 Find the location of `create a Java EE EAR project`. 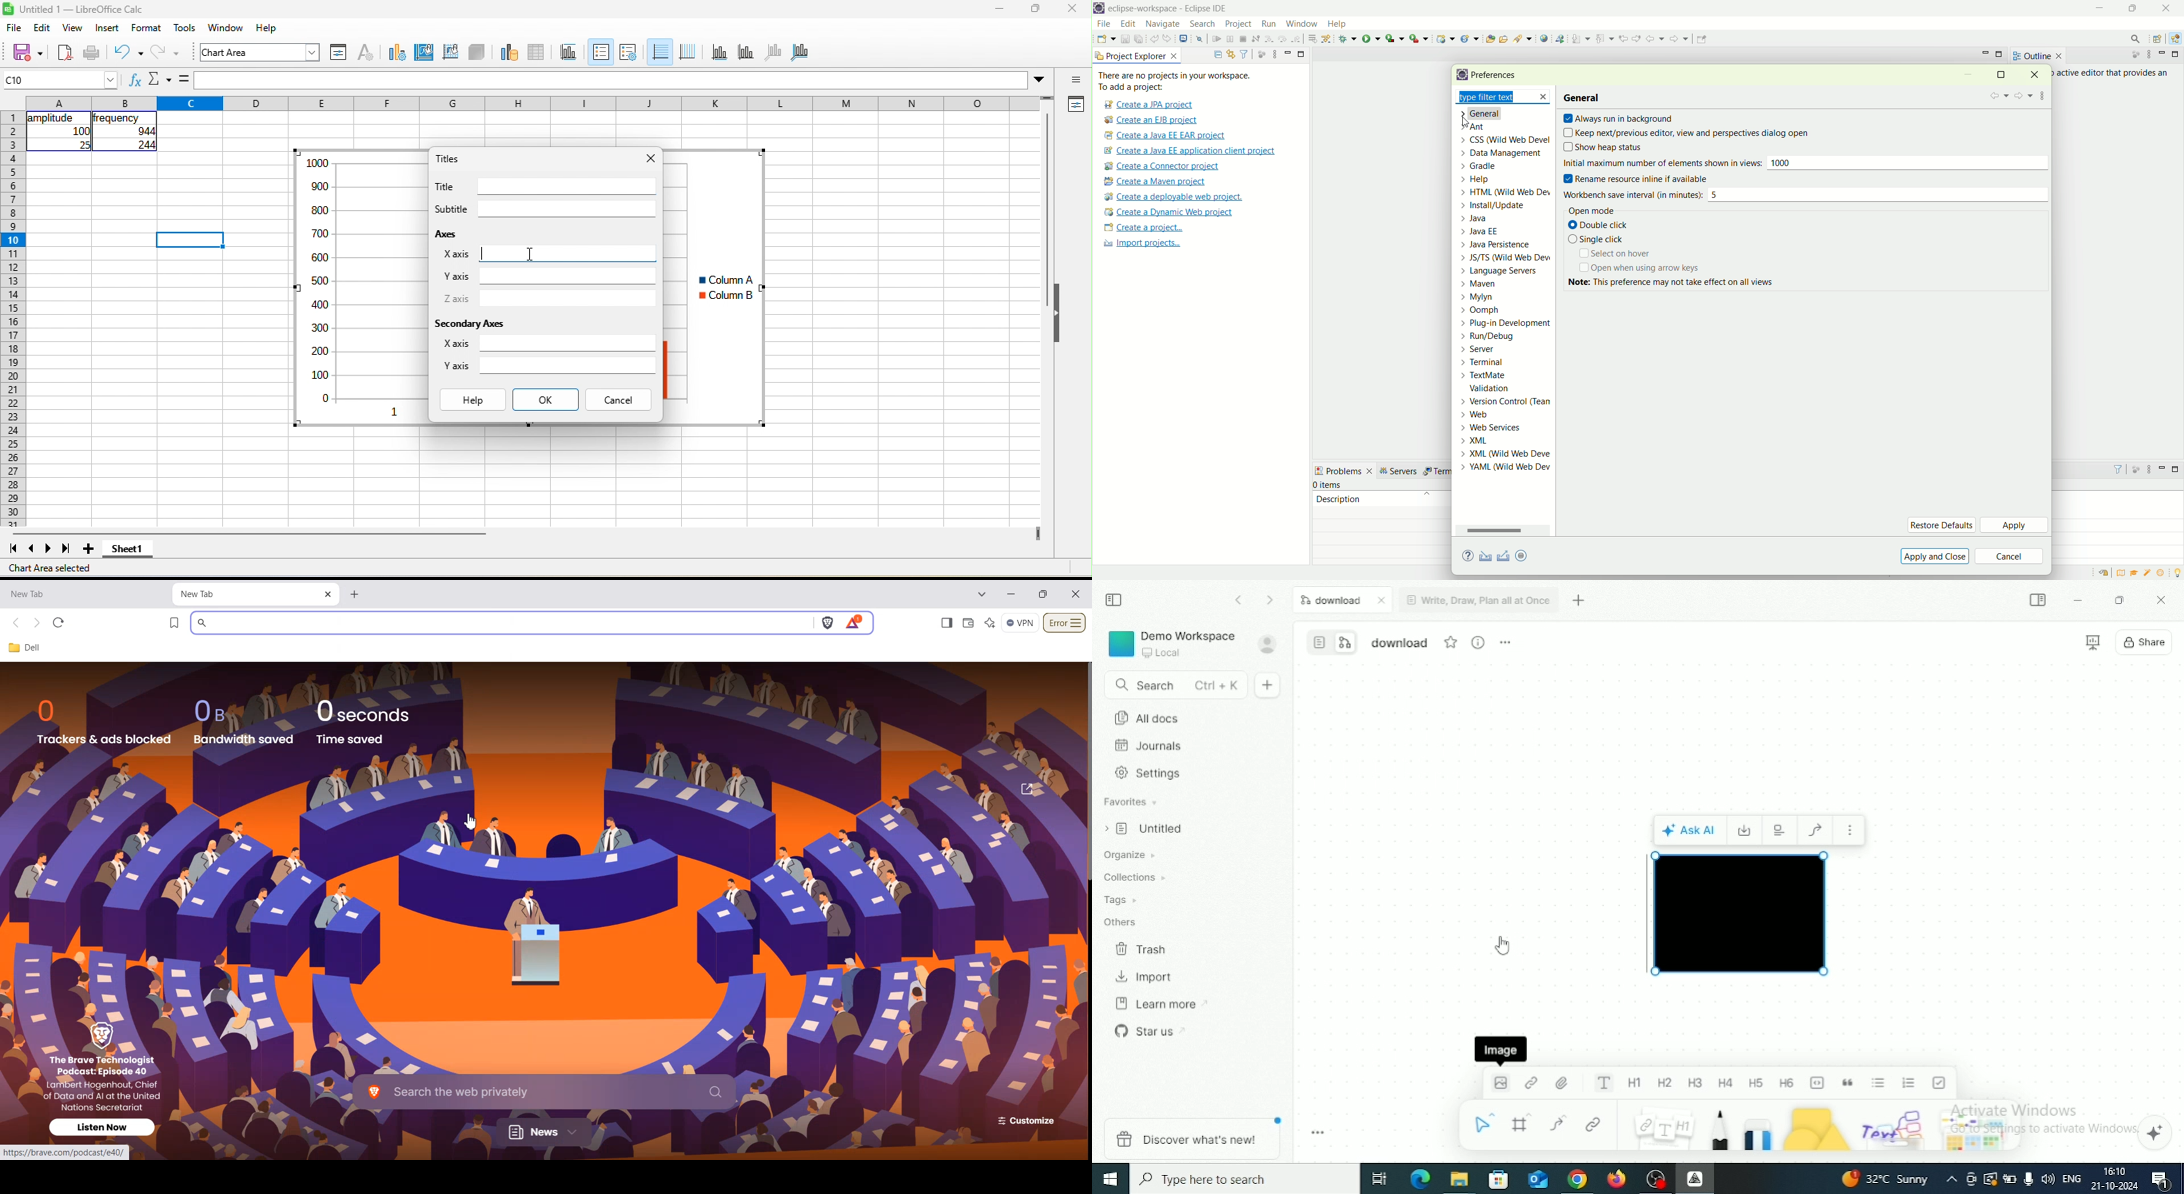

create a Java EE EAR project is located at coordinates (1166, 135).